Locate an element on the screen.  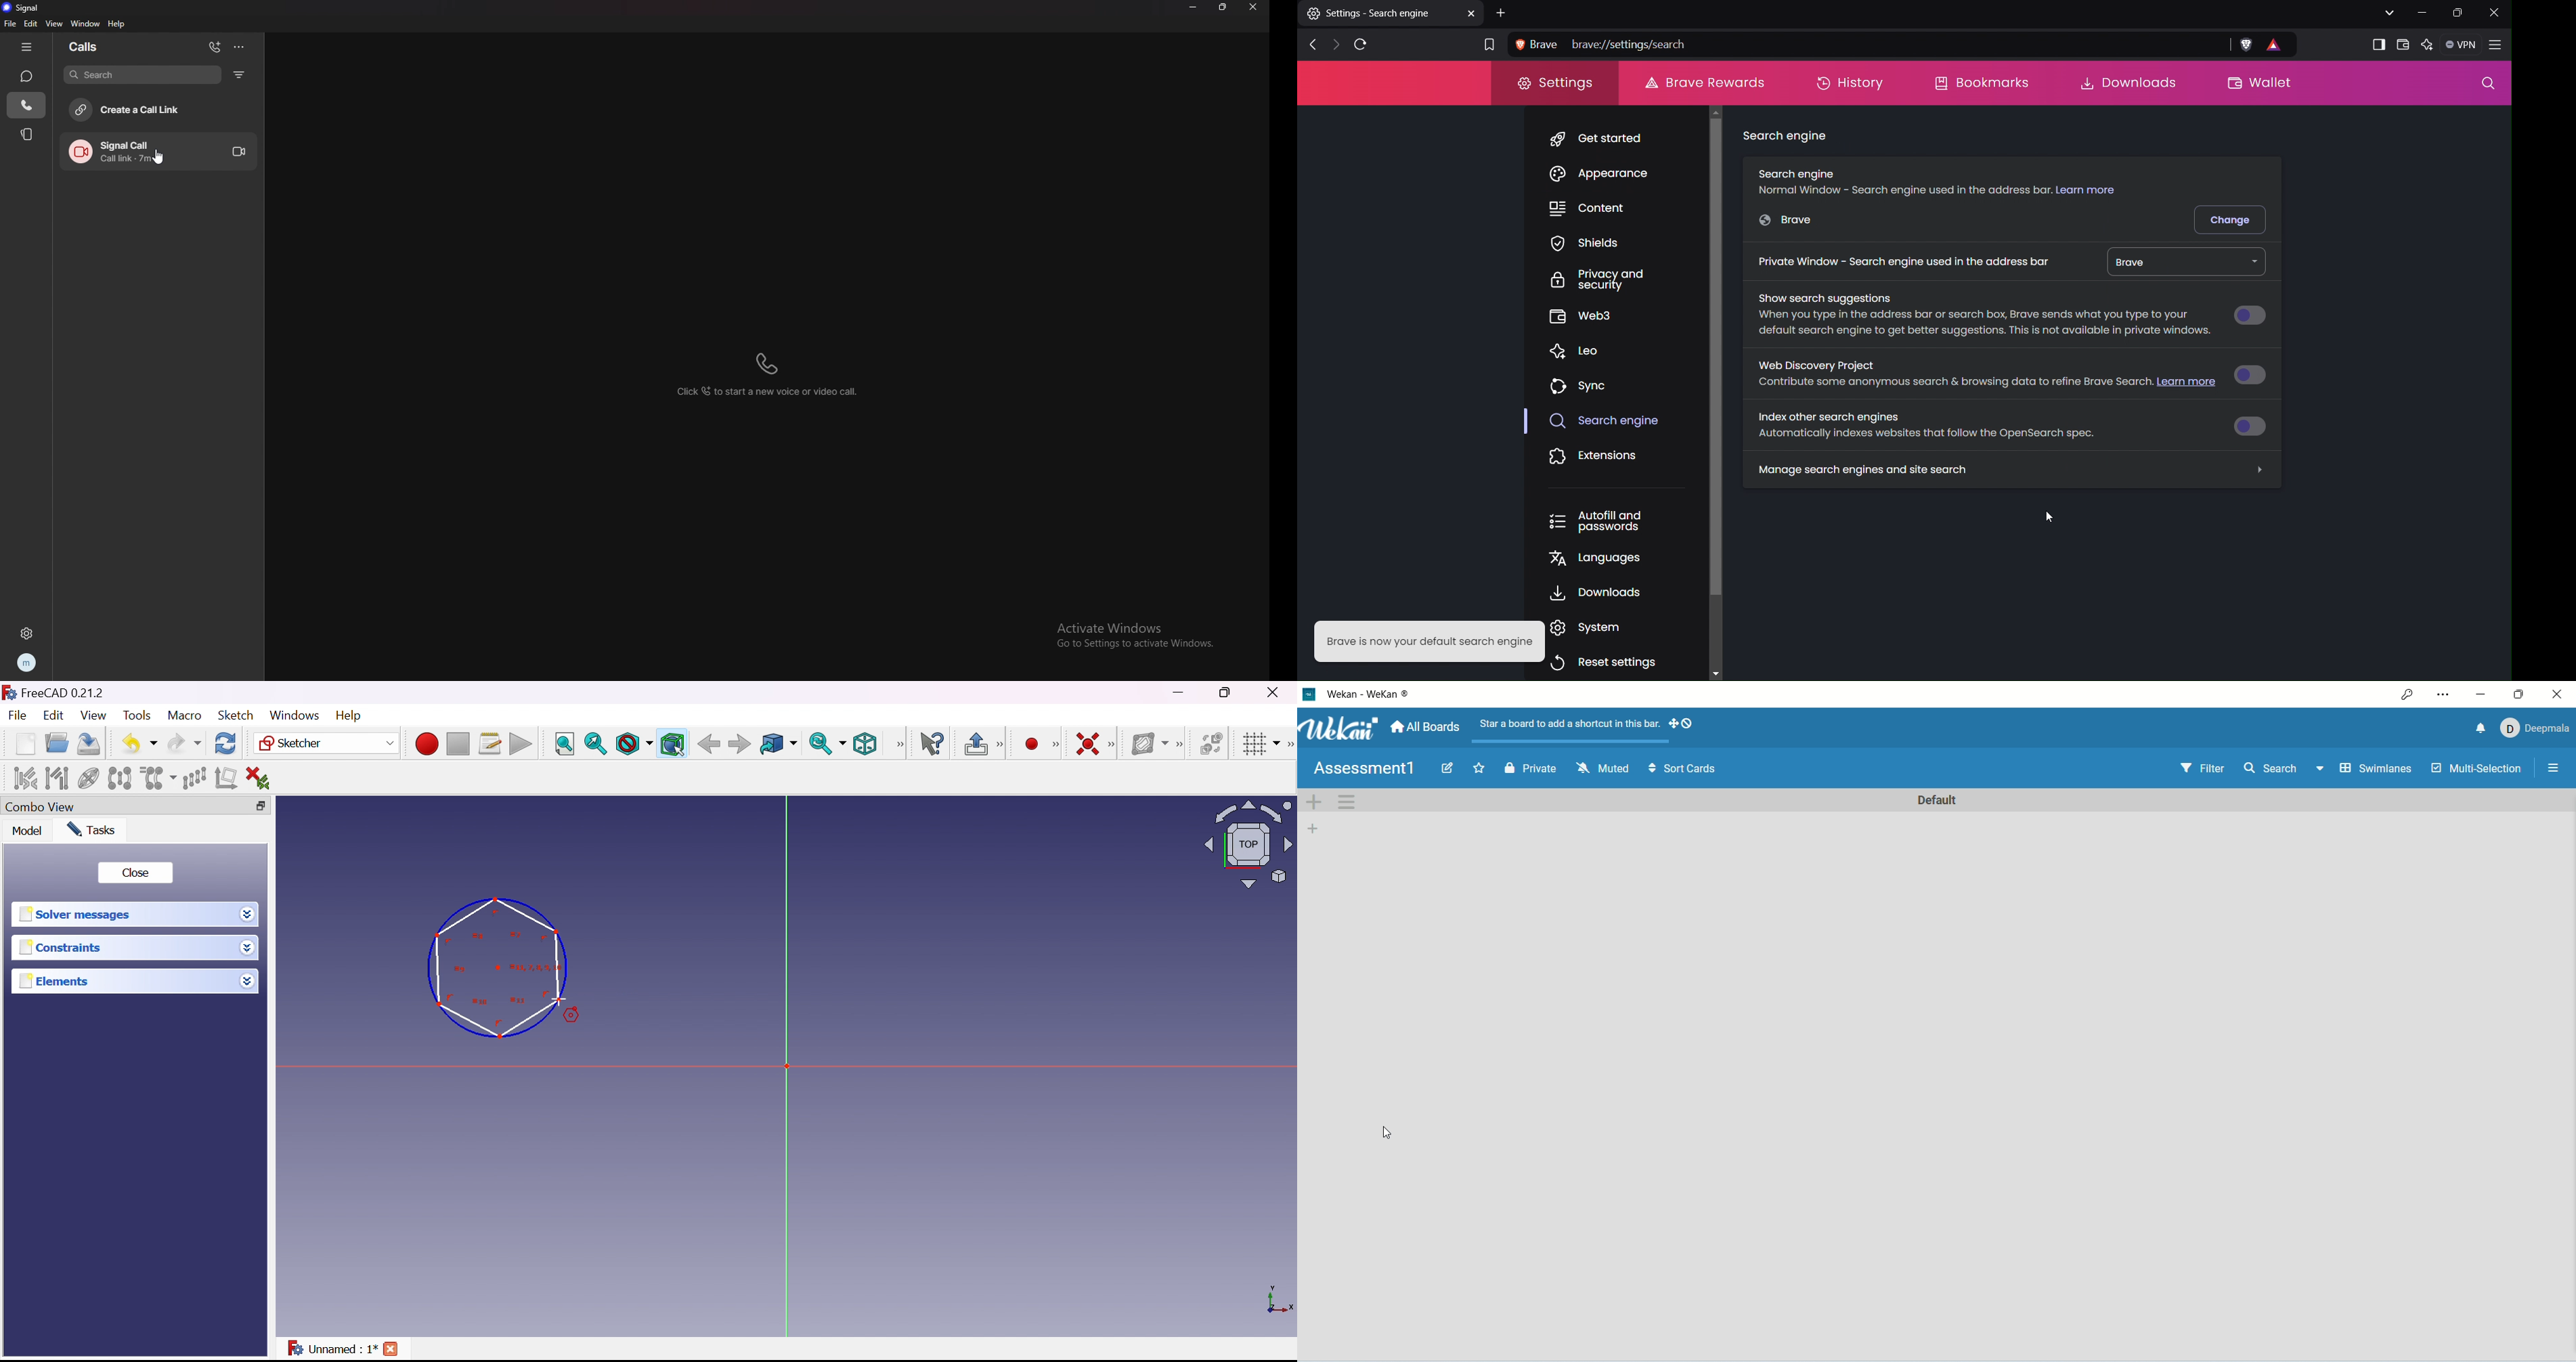
Macros... is located at coordinates (490, 744).